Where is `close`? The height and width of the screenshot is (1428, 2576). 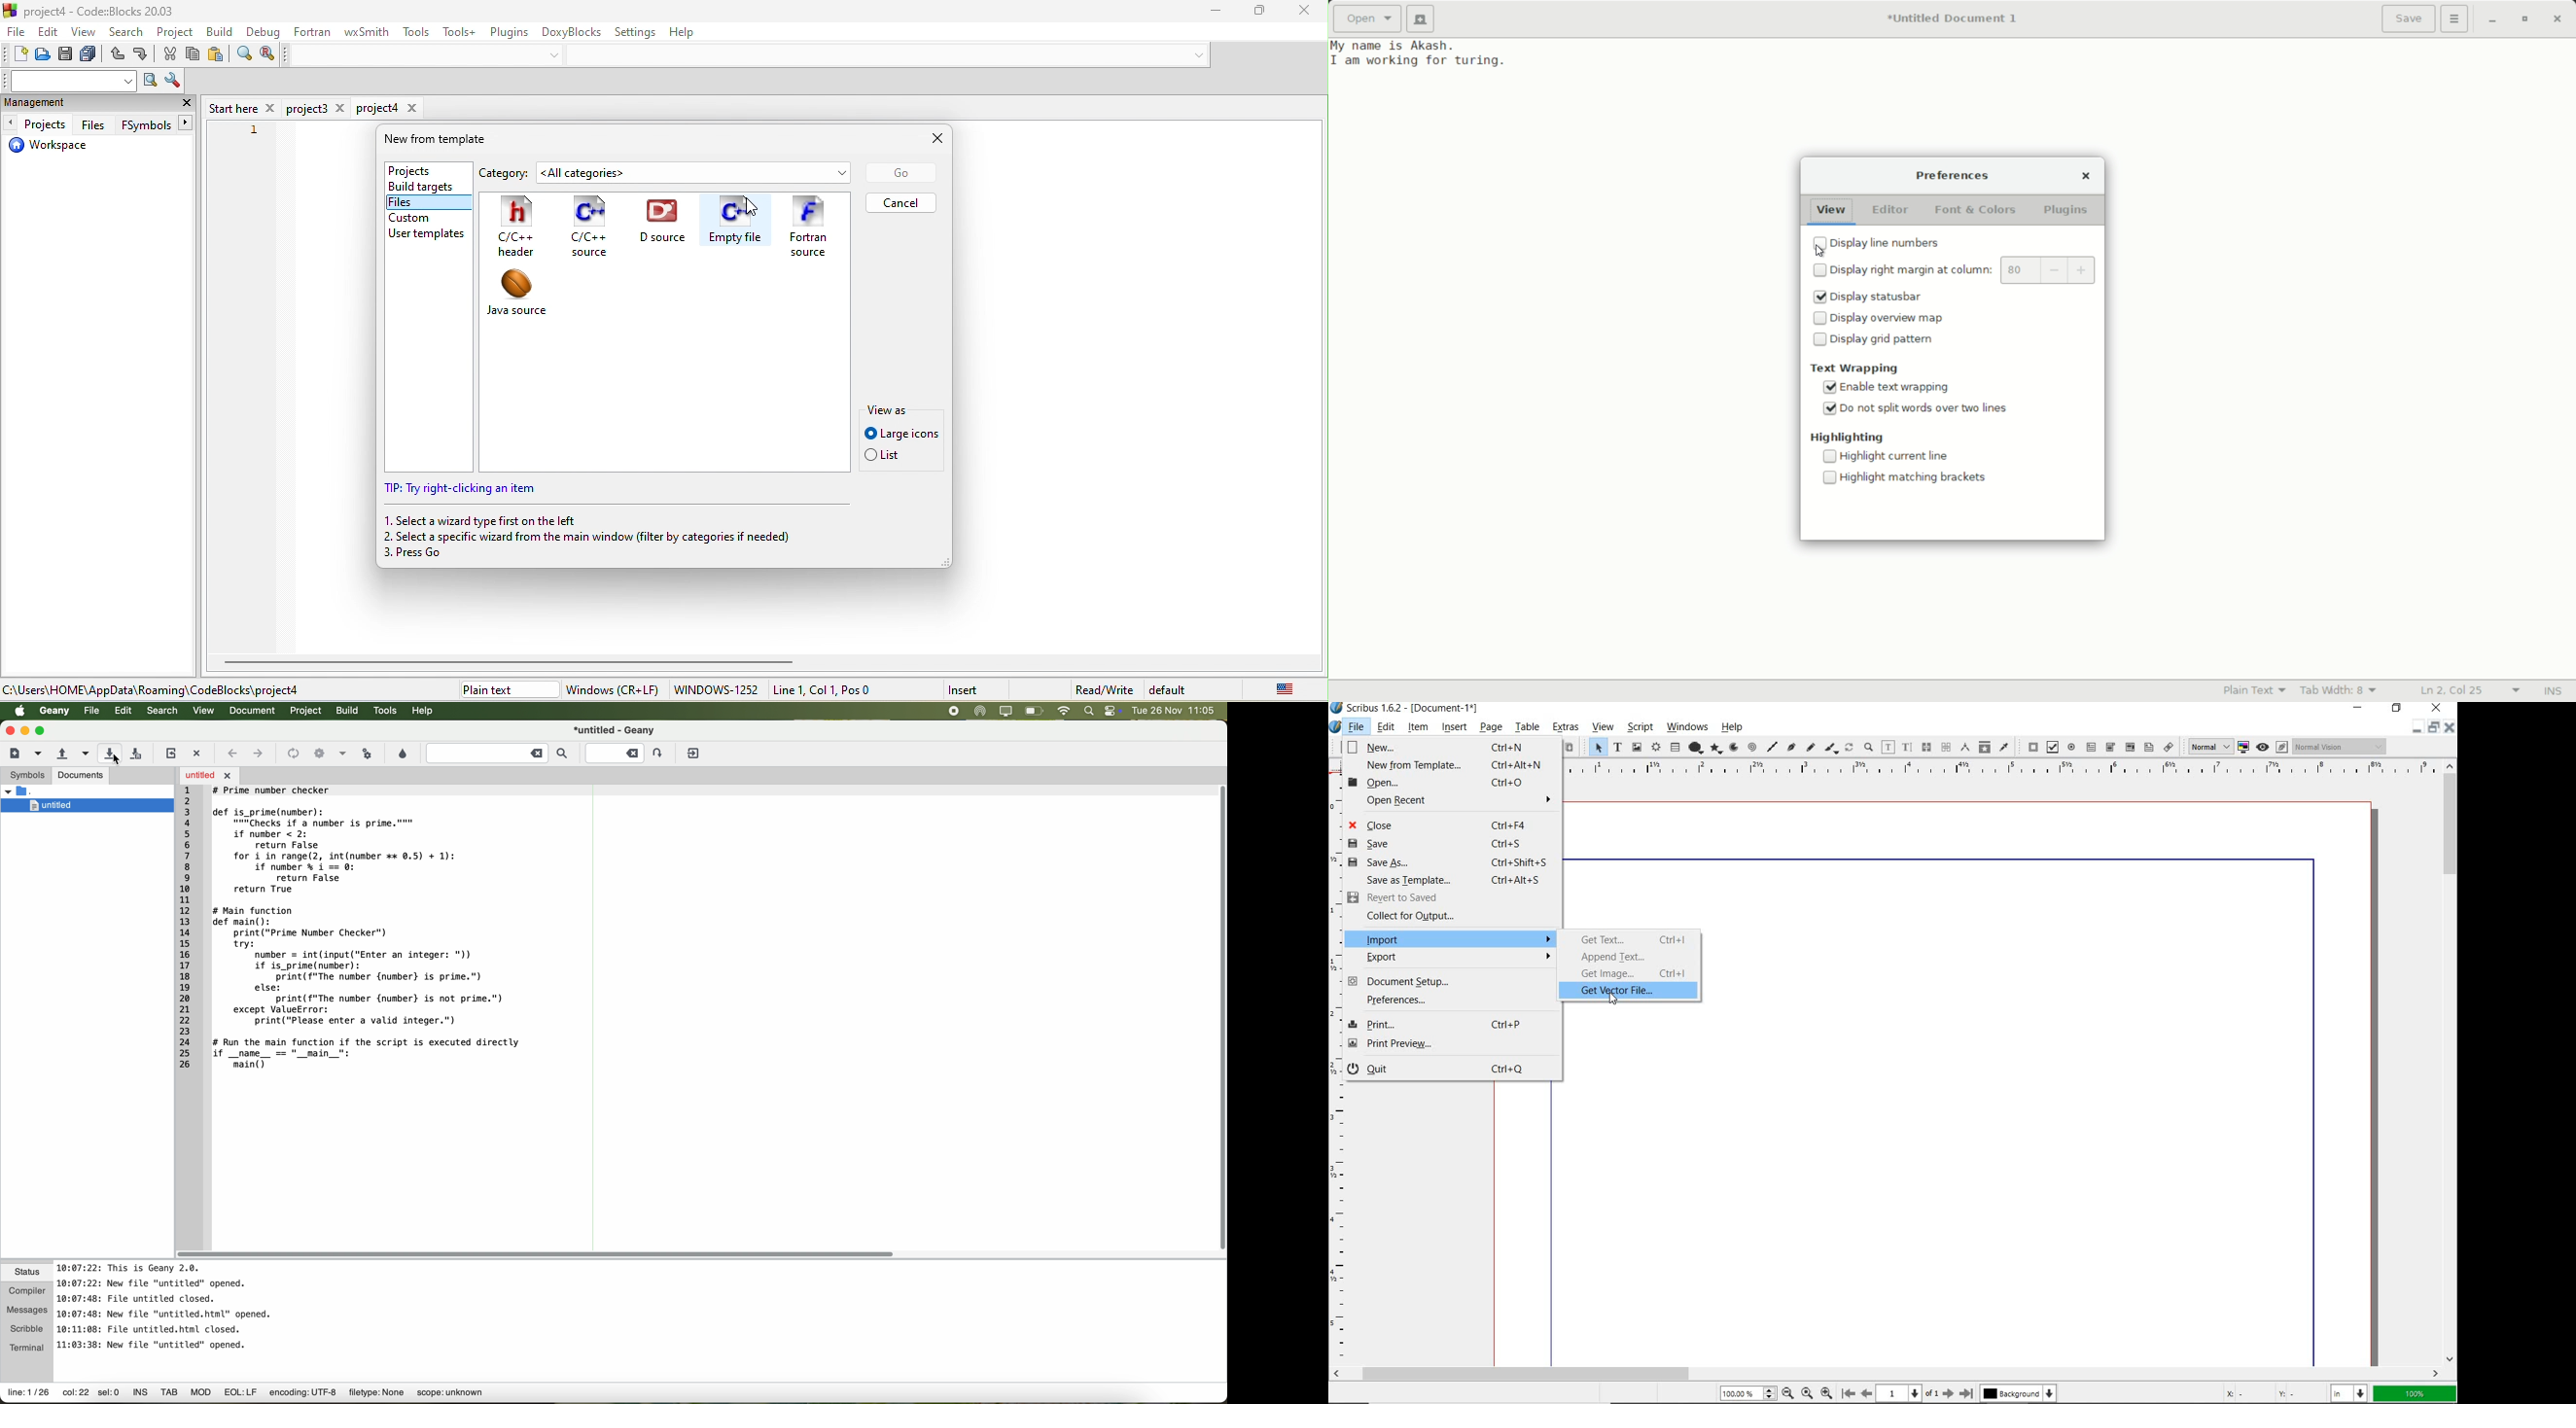
close is located at coordinates (187, 105).